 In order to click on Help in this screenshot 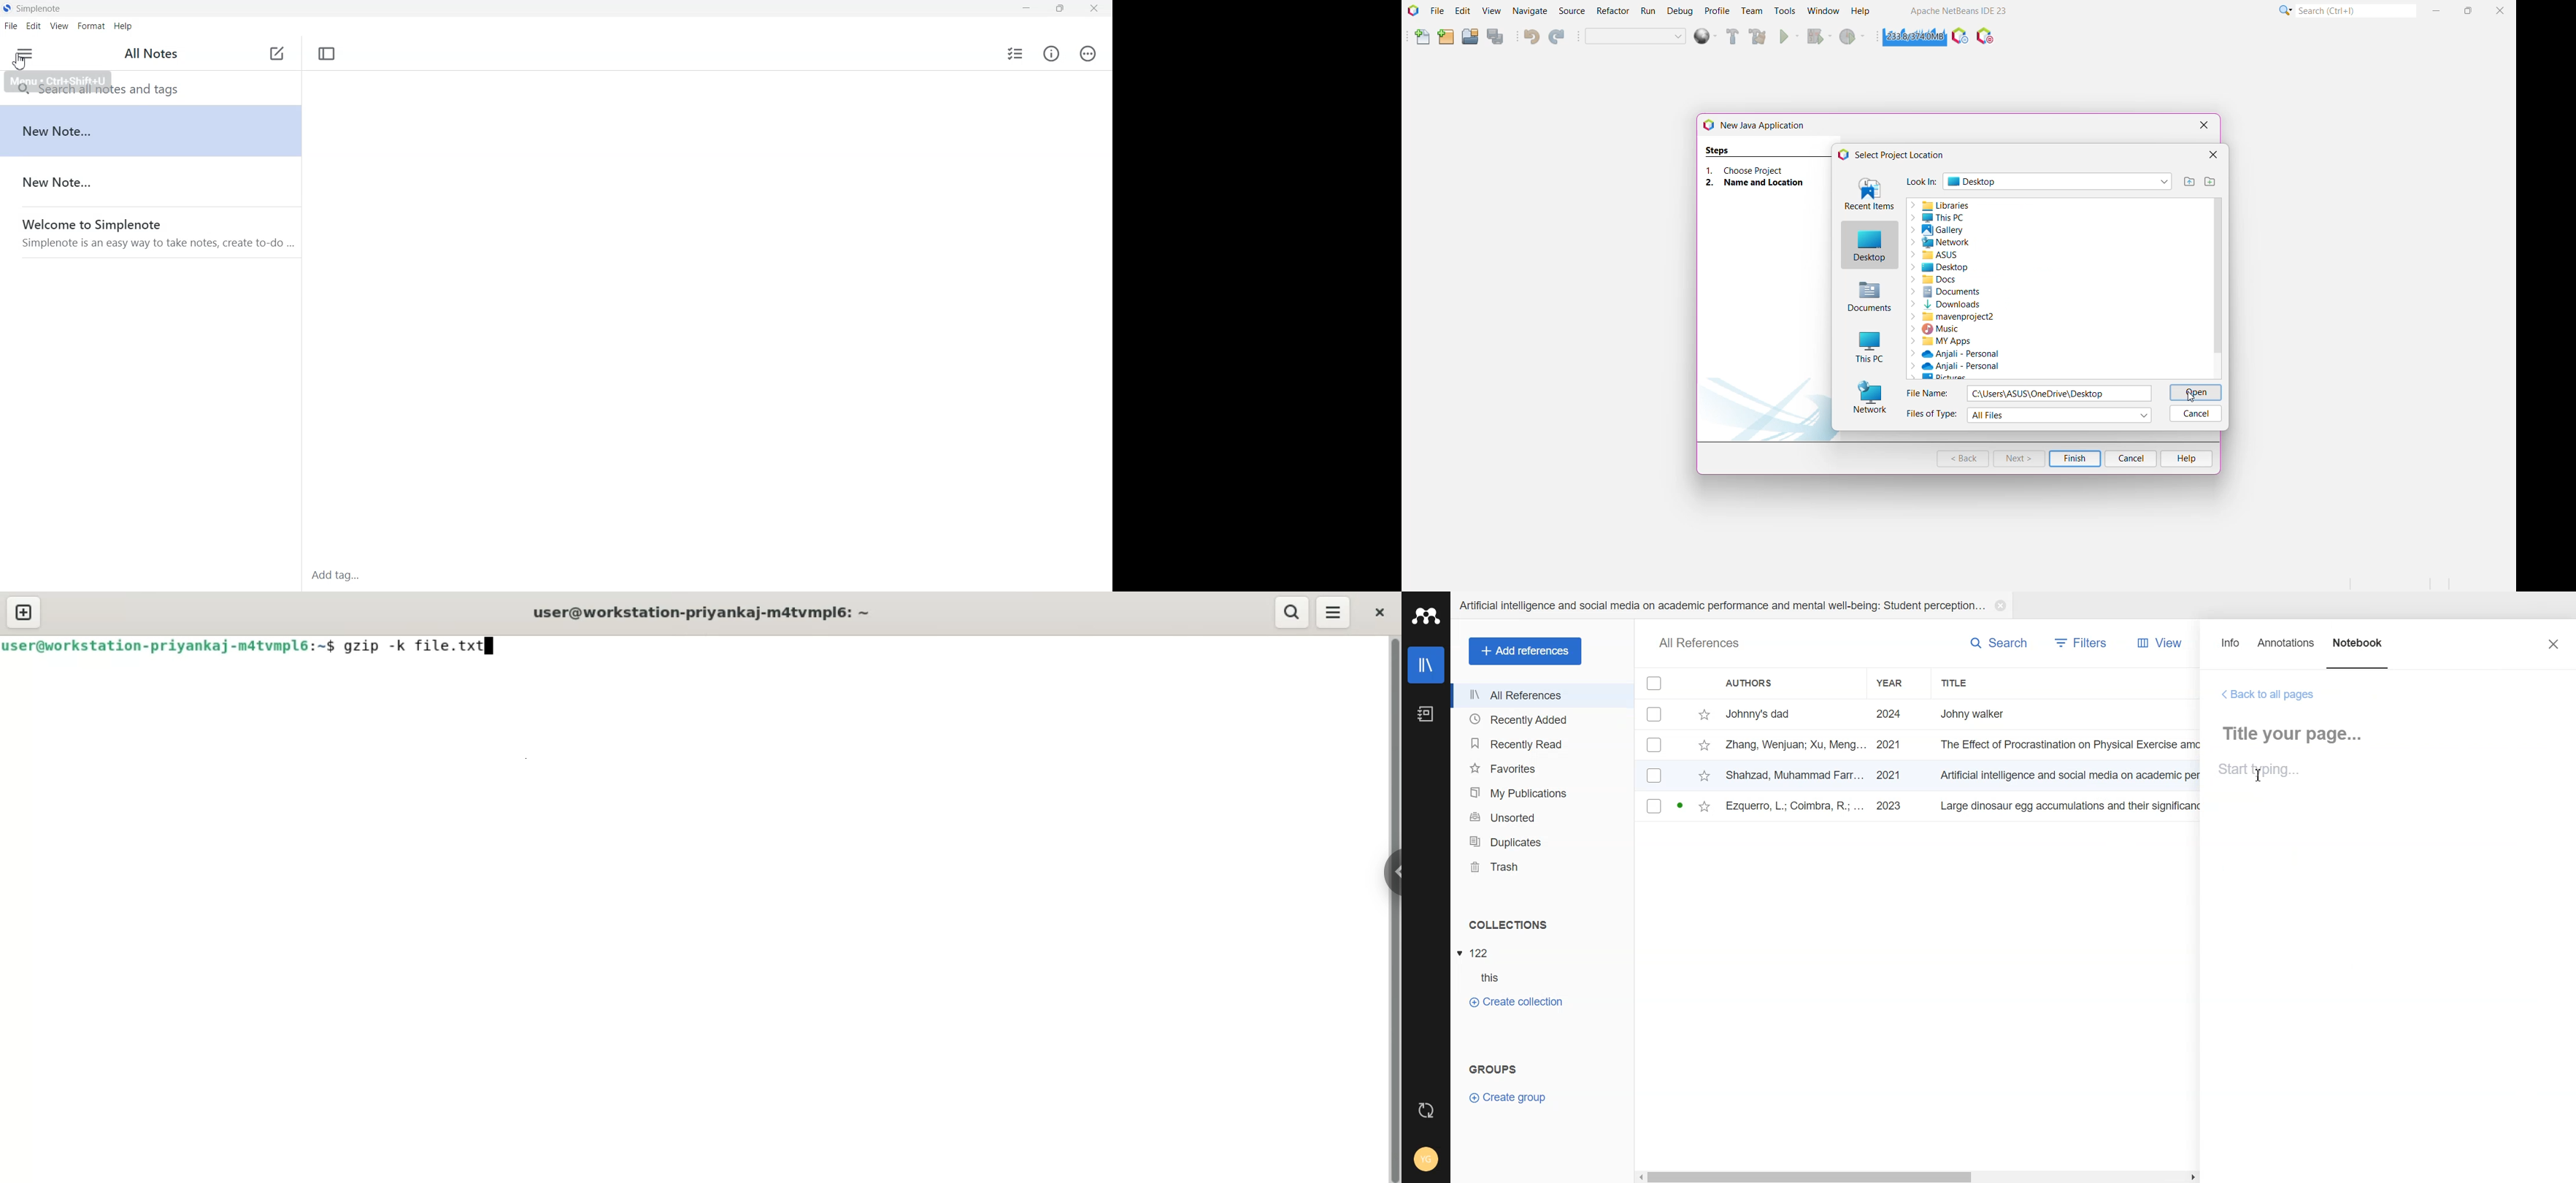, I will do `click(123, 25)`.